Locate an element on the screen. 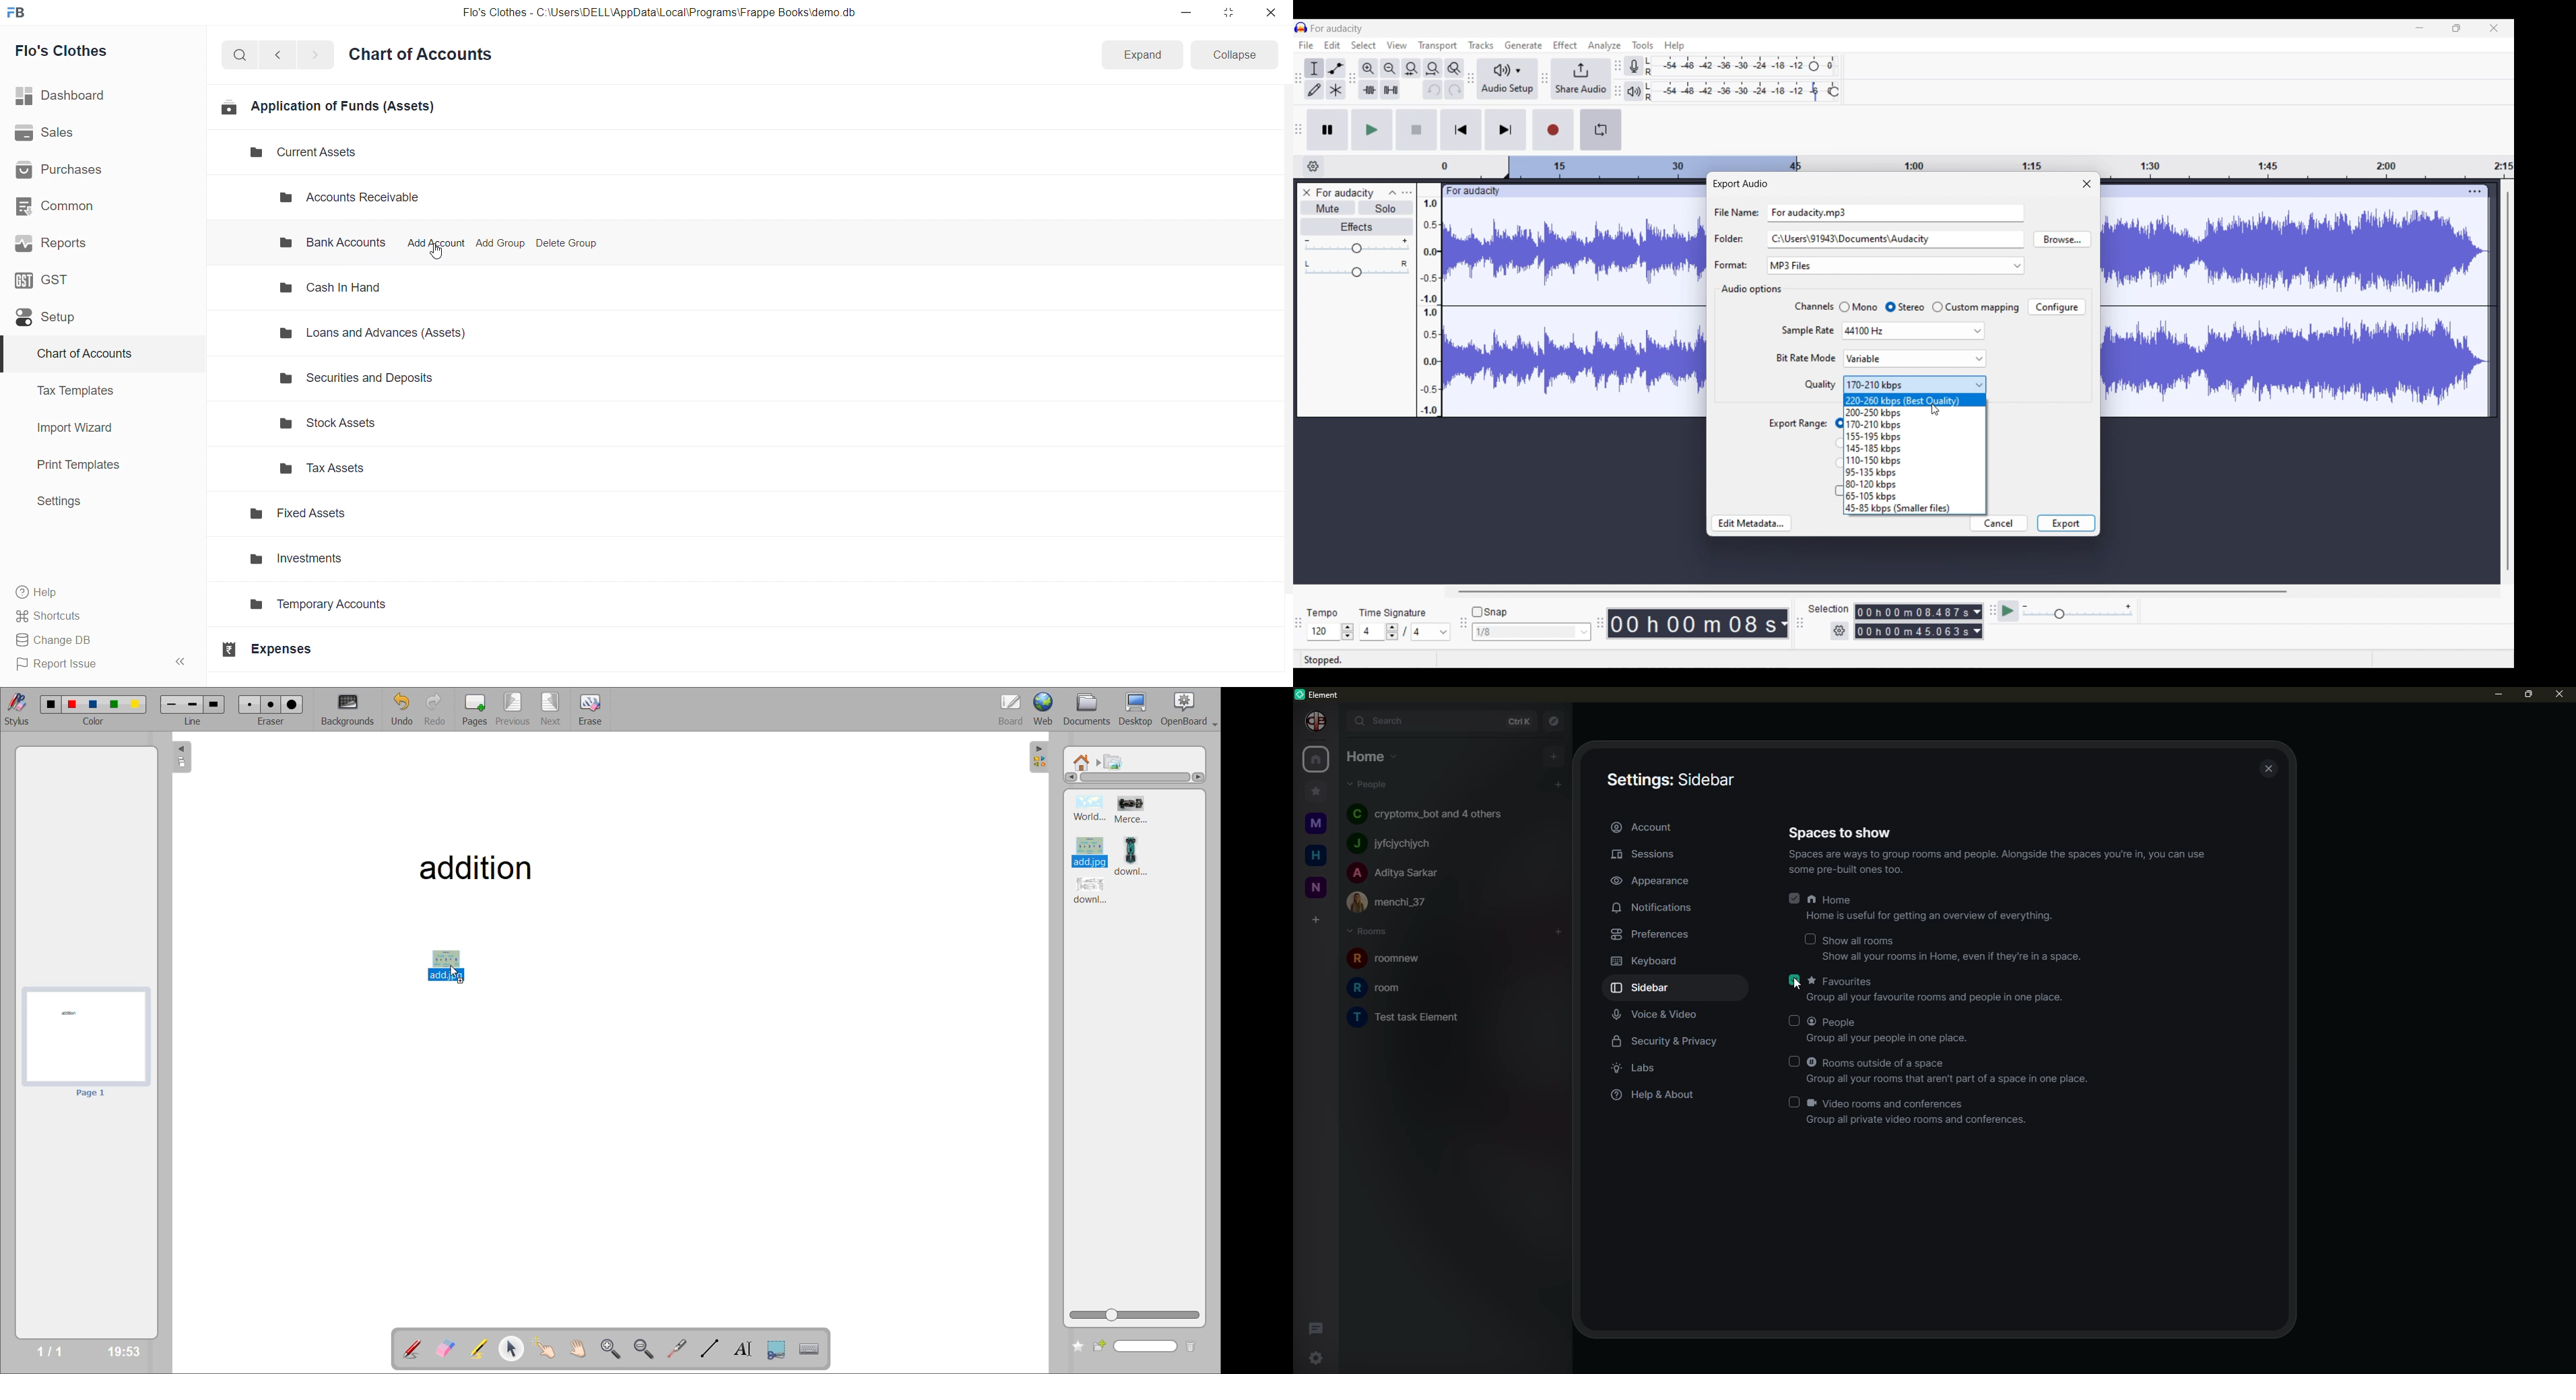 This screenshot has width=2576, height=1400. Draw tool is located at coordinates (1314, 90).